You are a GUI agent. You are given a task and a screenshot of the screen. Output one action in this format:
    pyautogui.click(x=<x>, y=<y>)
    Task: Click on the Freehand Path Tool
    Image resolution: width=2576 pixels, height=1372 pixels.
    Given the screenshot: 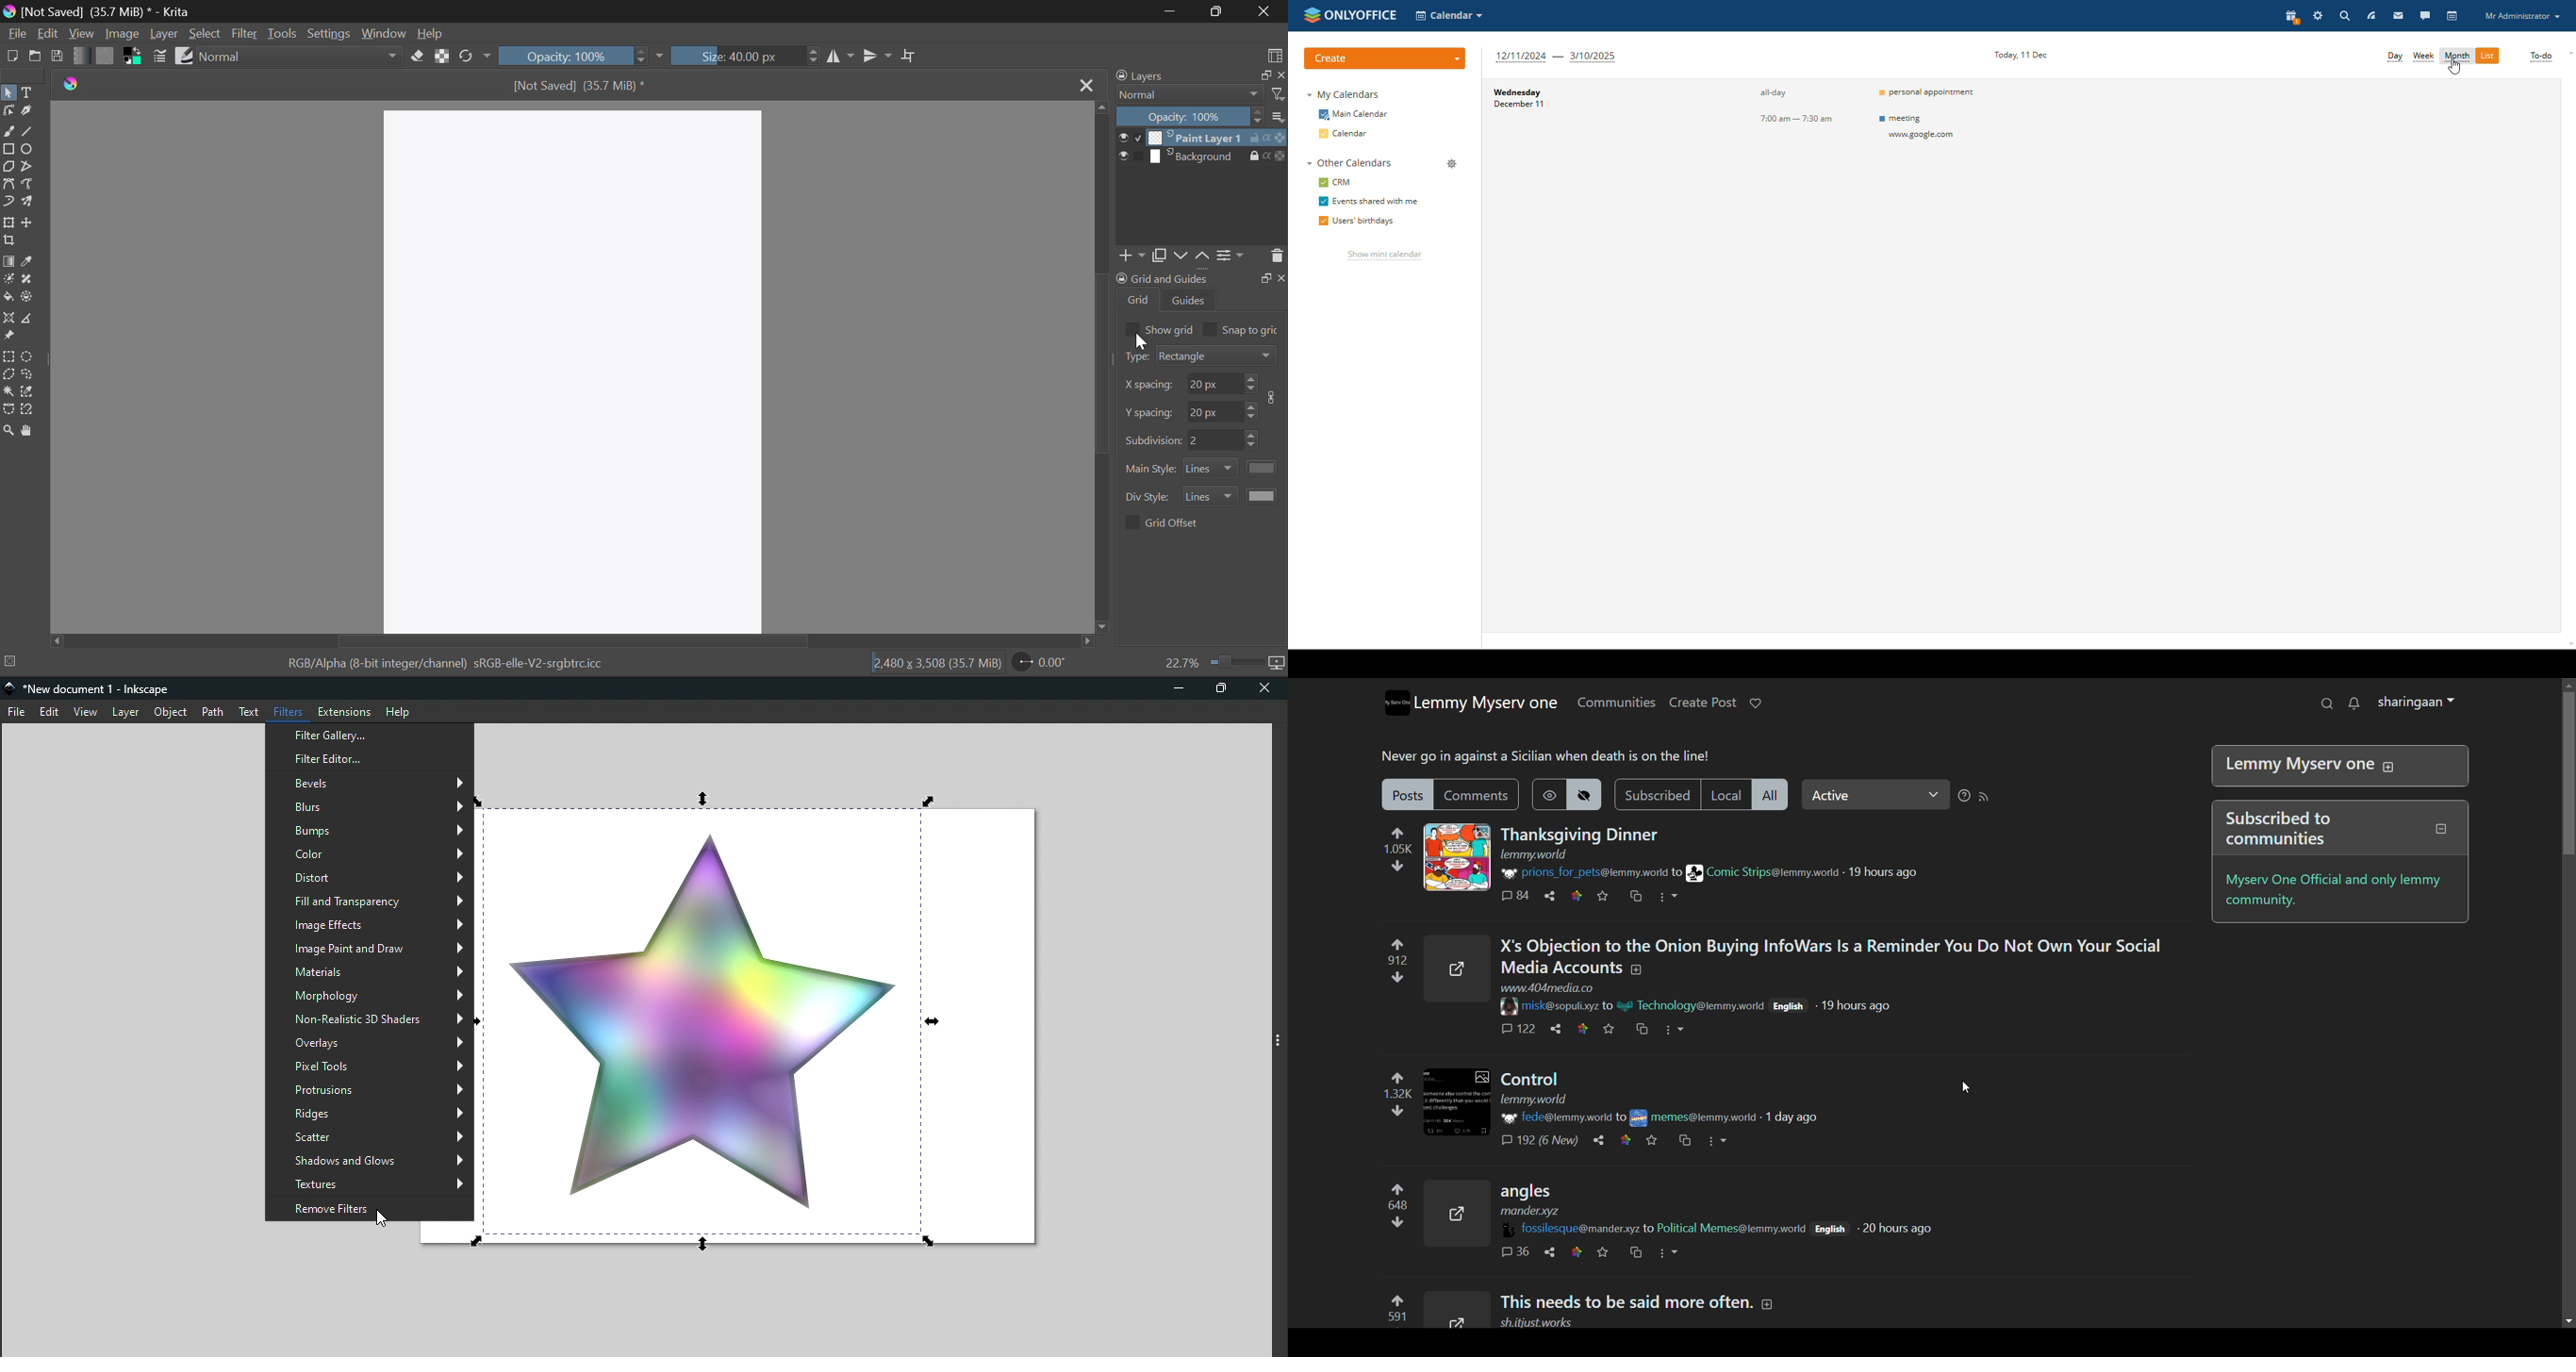 What is the action you would take?
    pyautogui.click(x=31, y=186)
    